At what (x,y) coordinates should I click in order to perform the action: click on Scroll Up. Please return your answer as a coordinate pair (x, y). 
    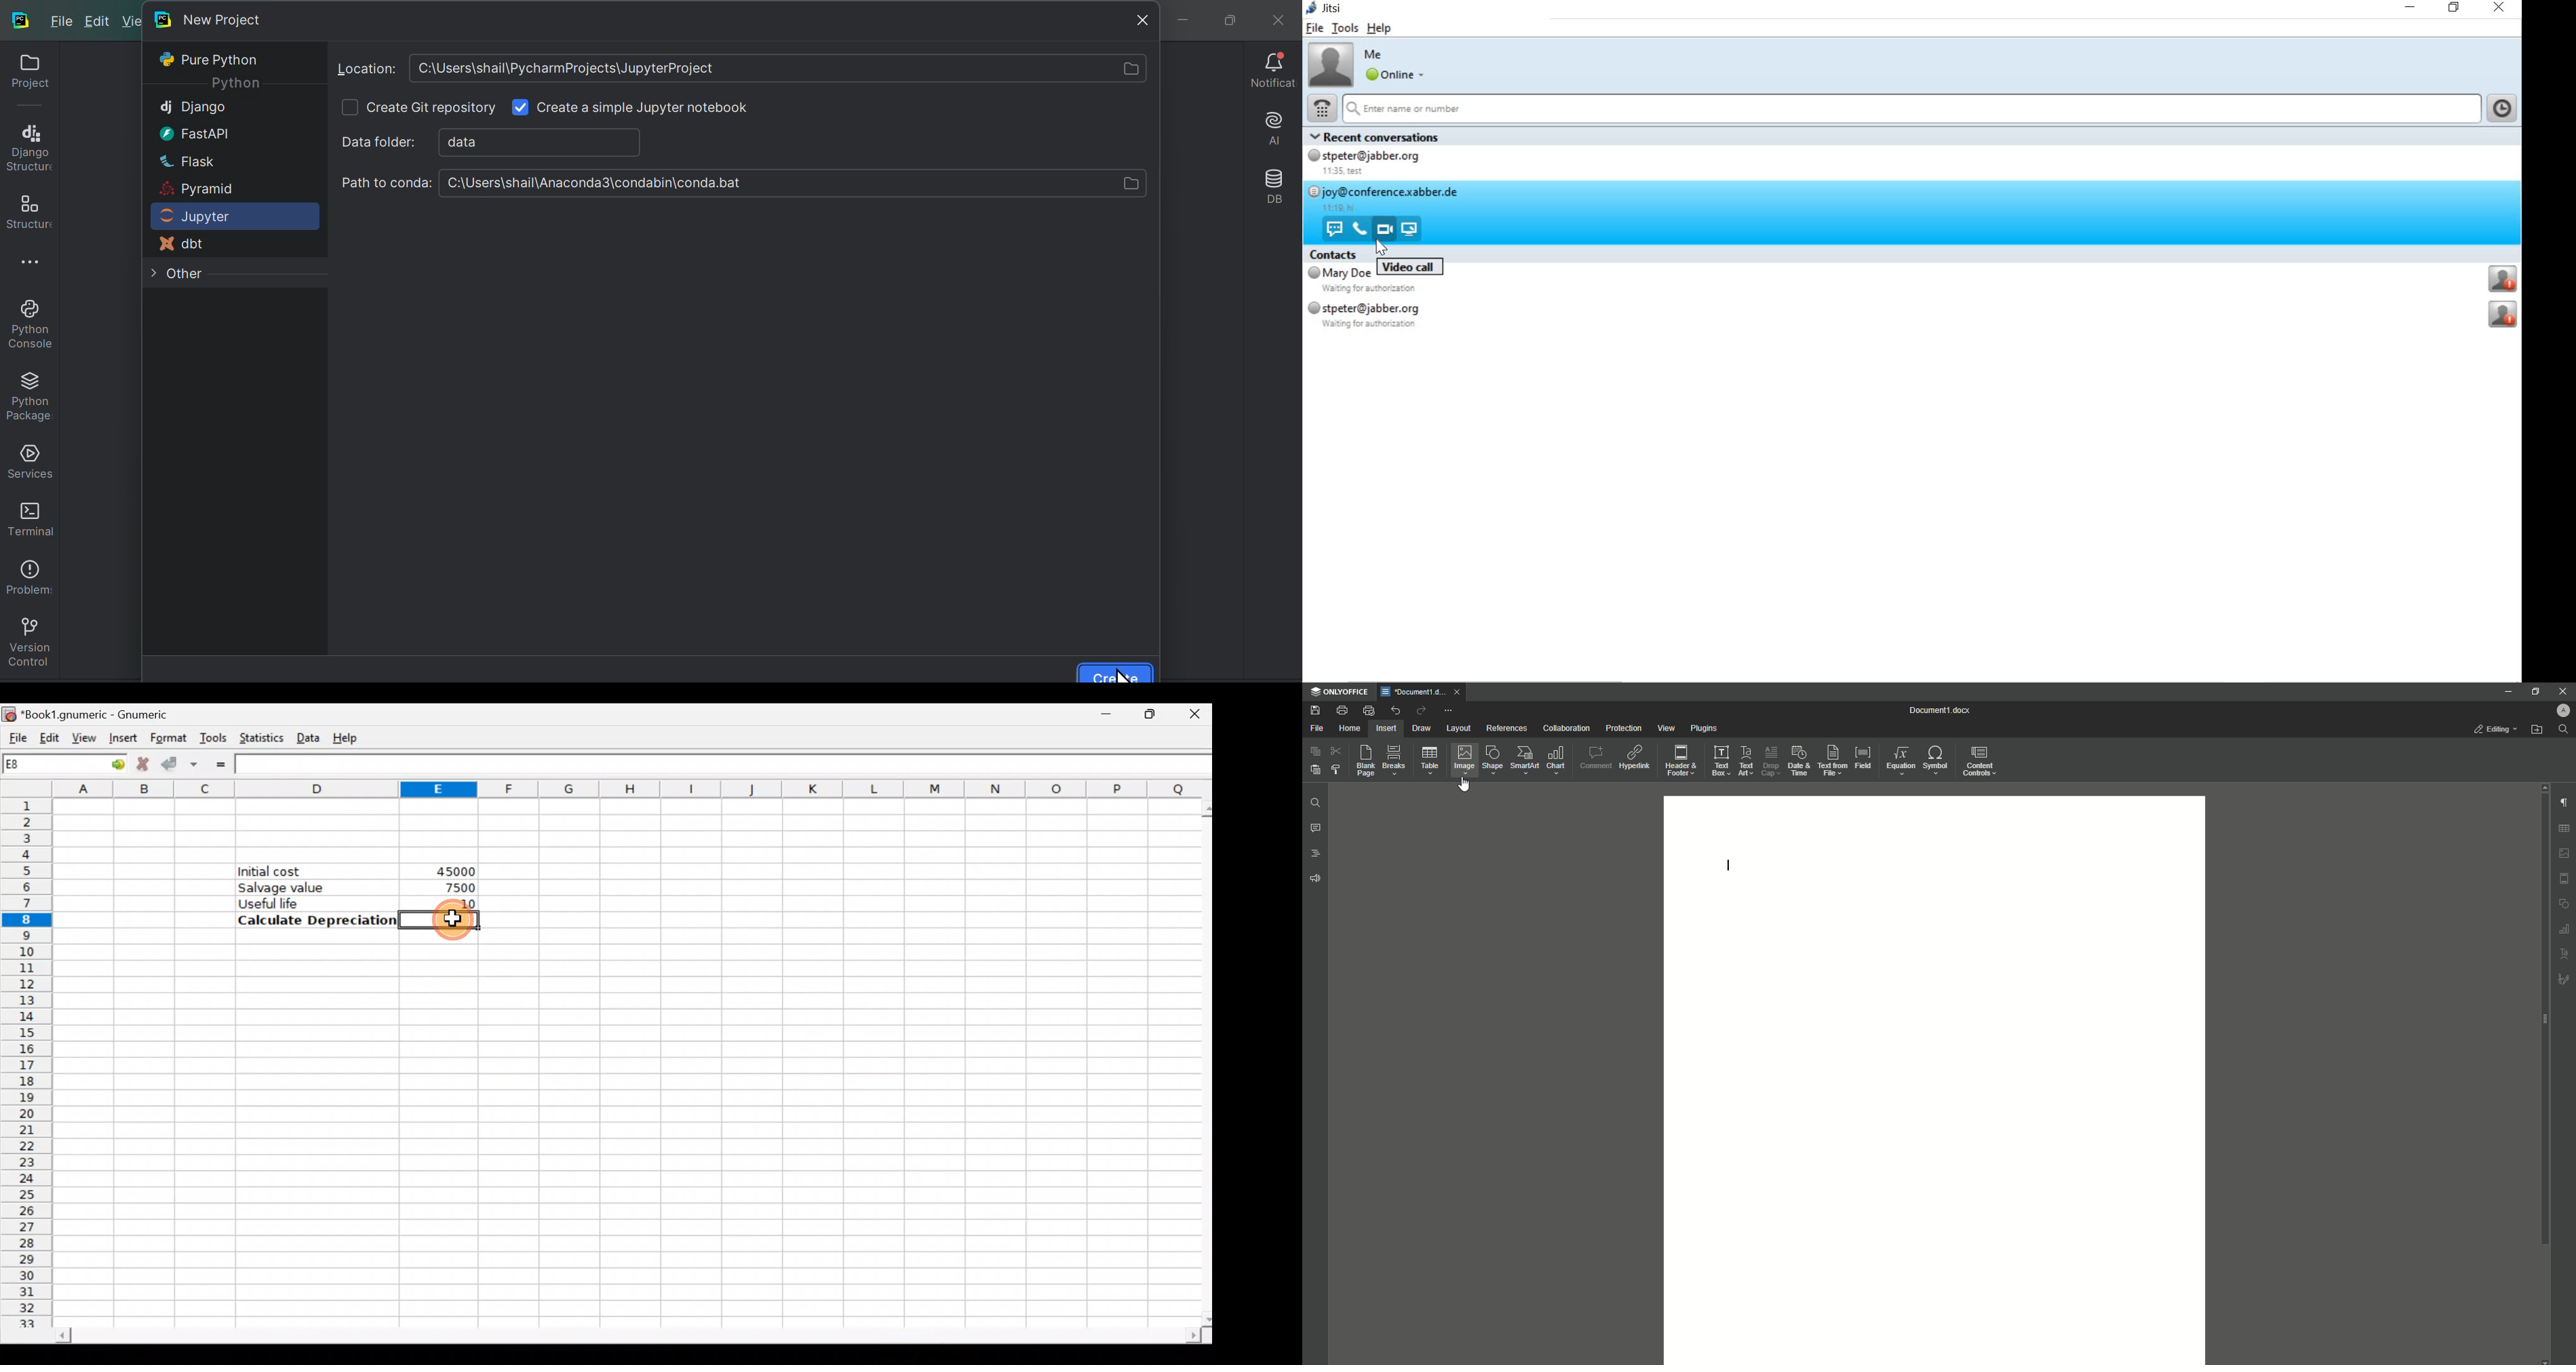
    Looking at the image, I should click on (2542, 787).